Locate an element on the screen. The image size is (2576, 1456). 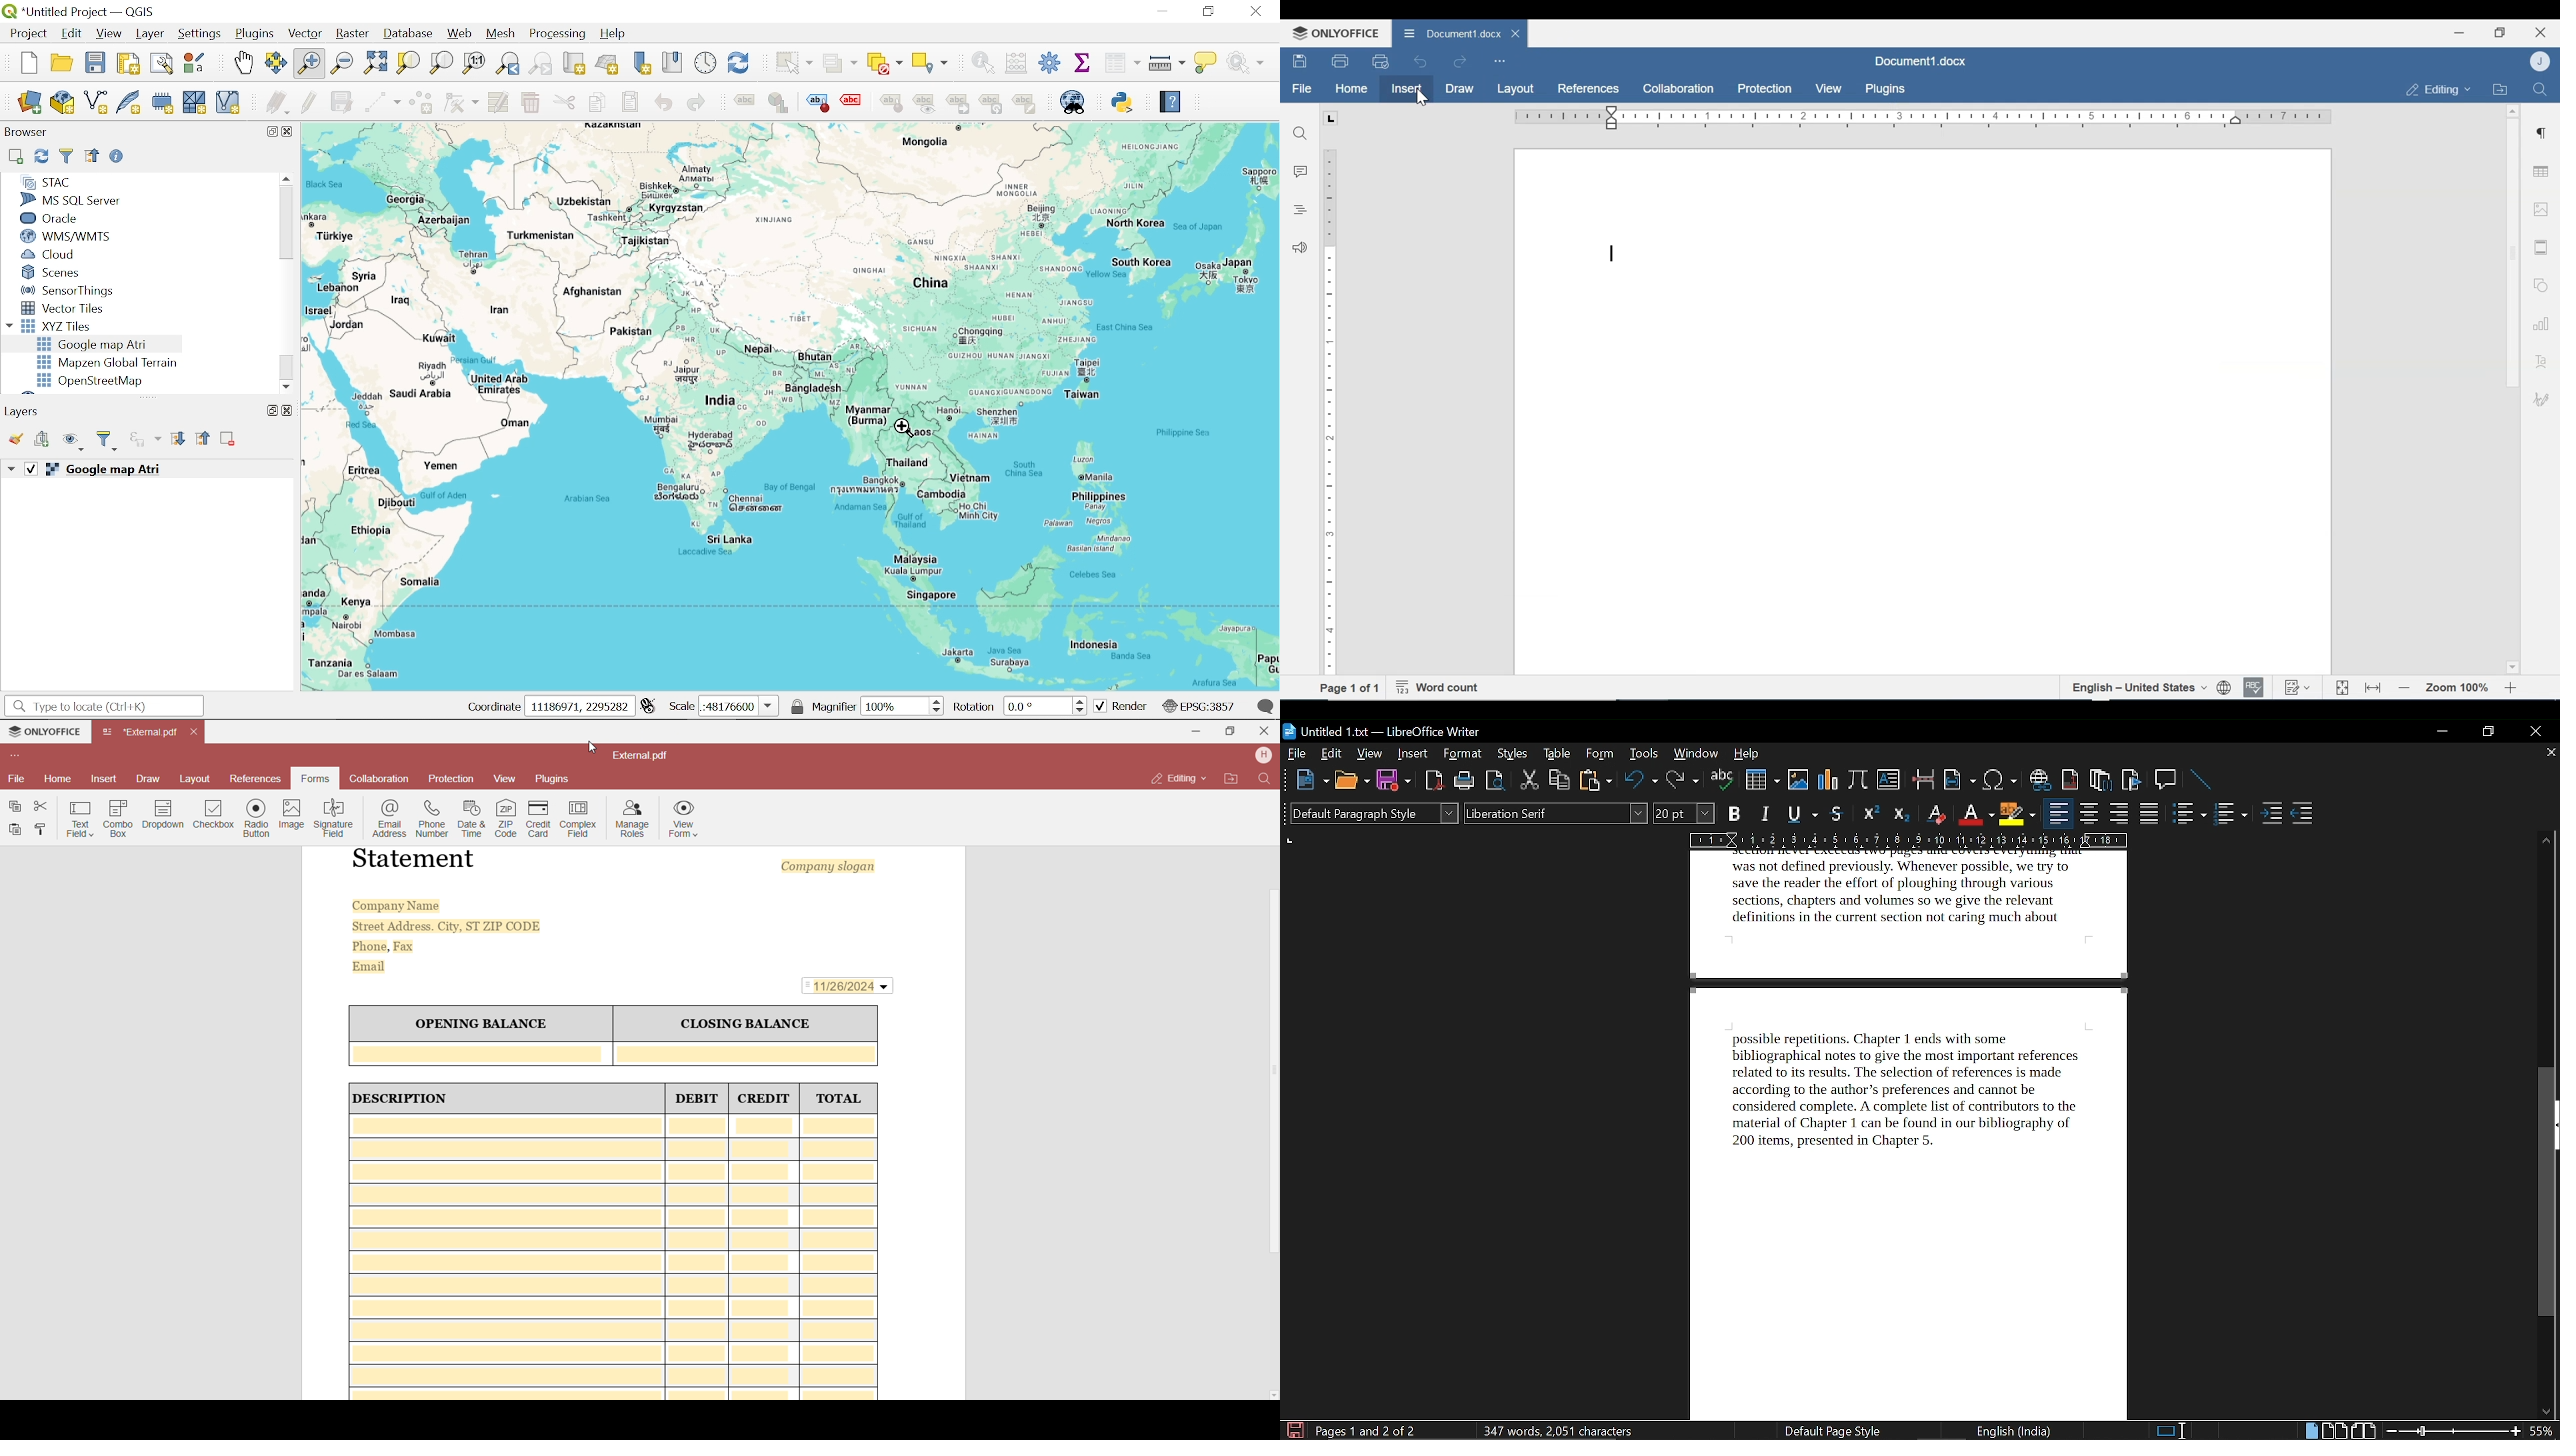
bold is located at coordinates (1735, 814).